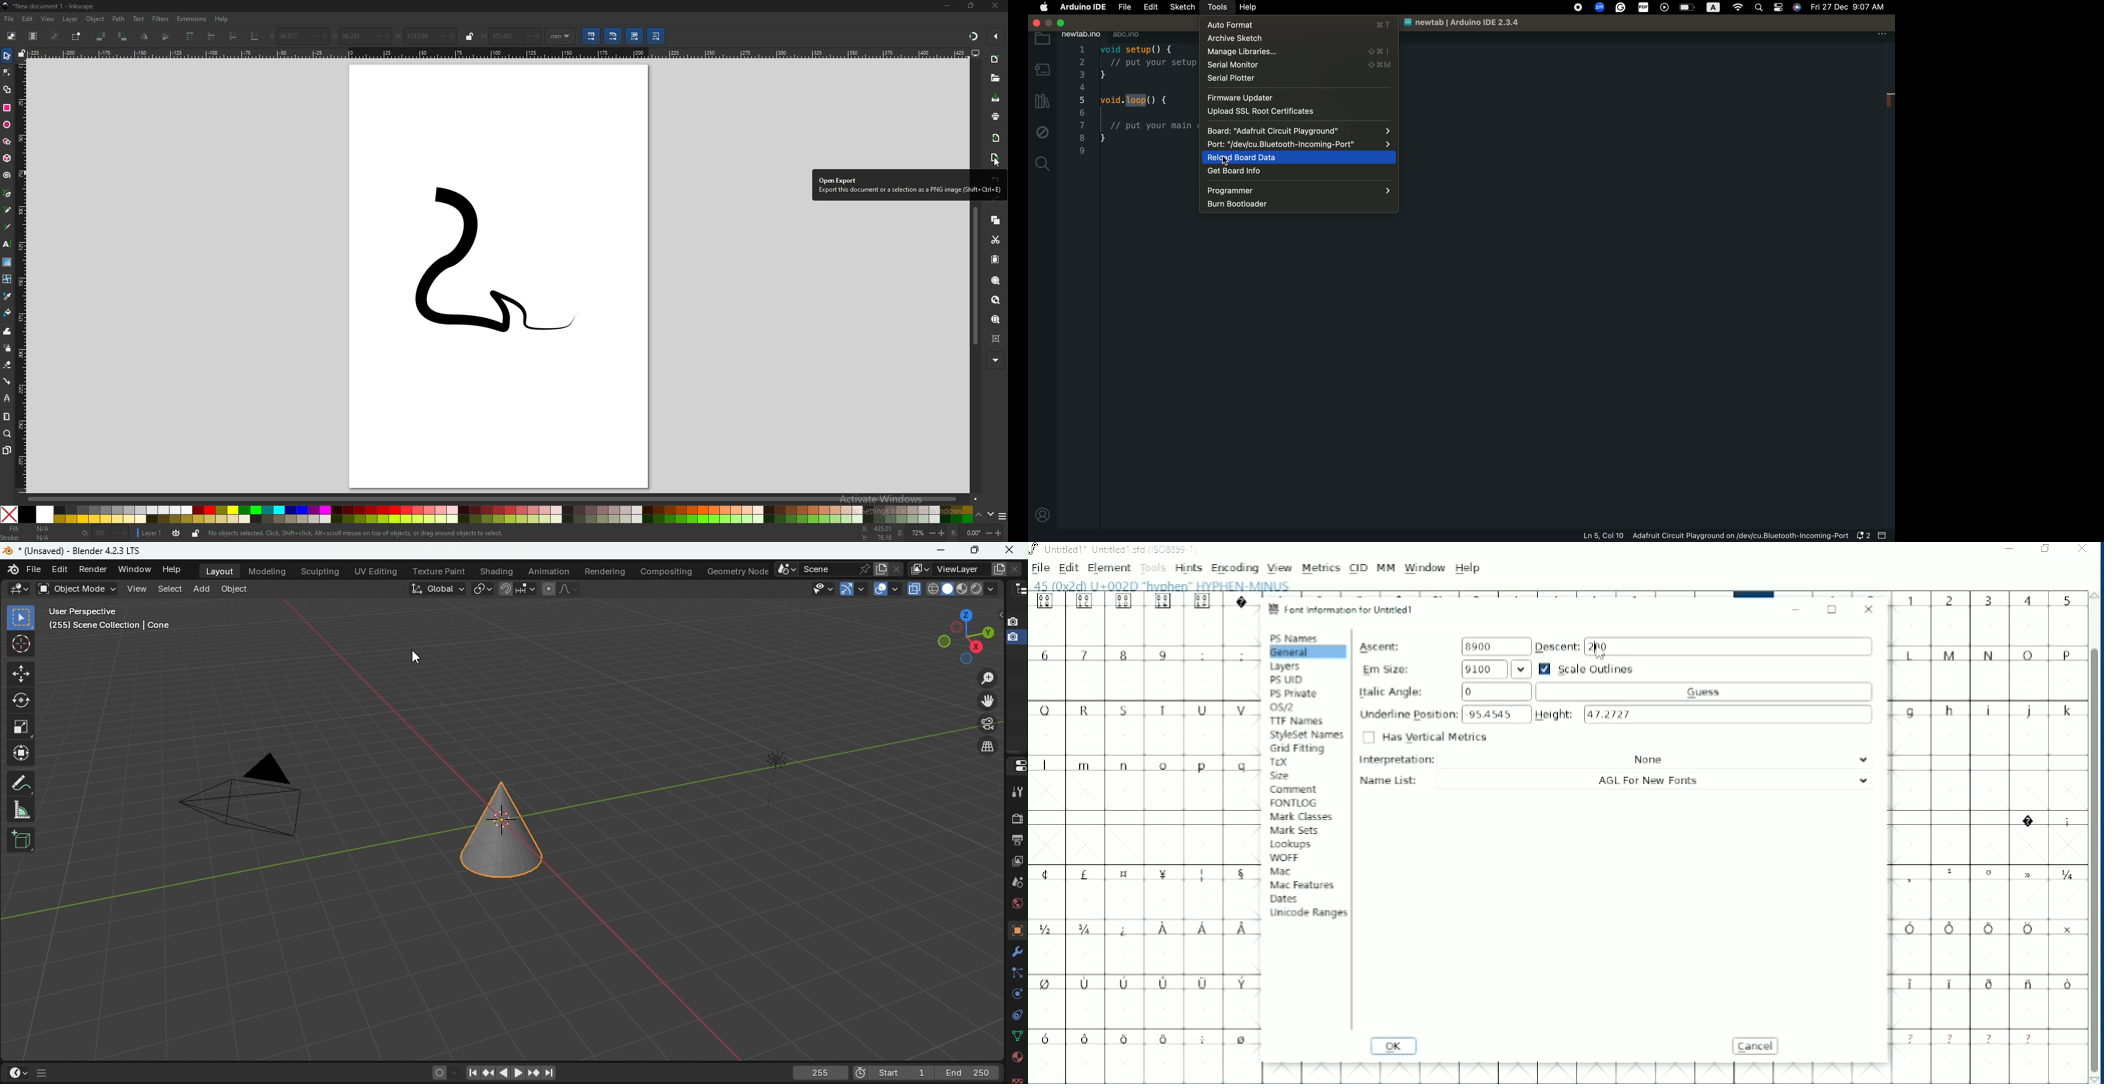 The height and width of the screenshot is (1092, 2128). Describe the element at coordinates (1320, 568) in the screenshot. I see `Metrics` at that location.